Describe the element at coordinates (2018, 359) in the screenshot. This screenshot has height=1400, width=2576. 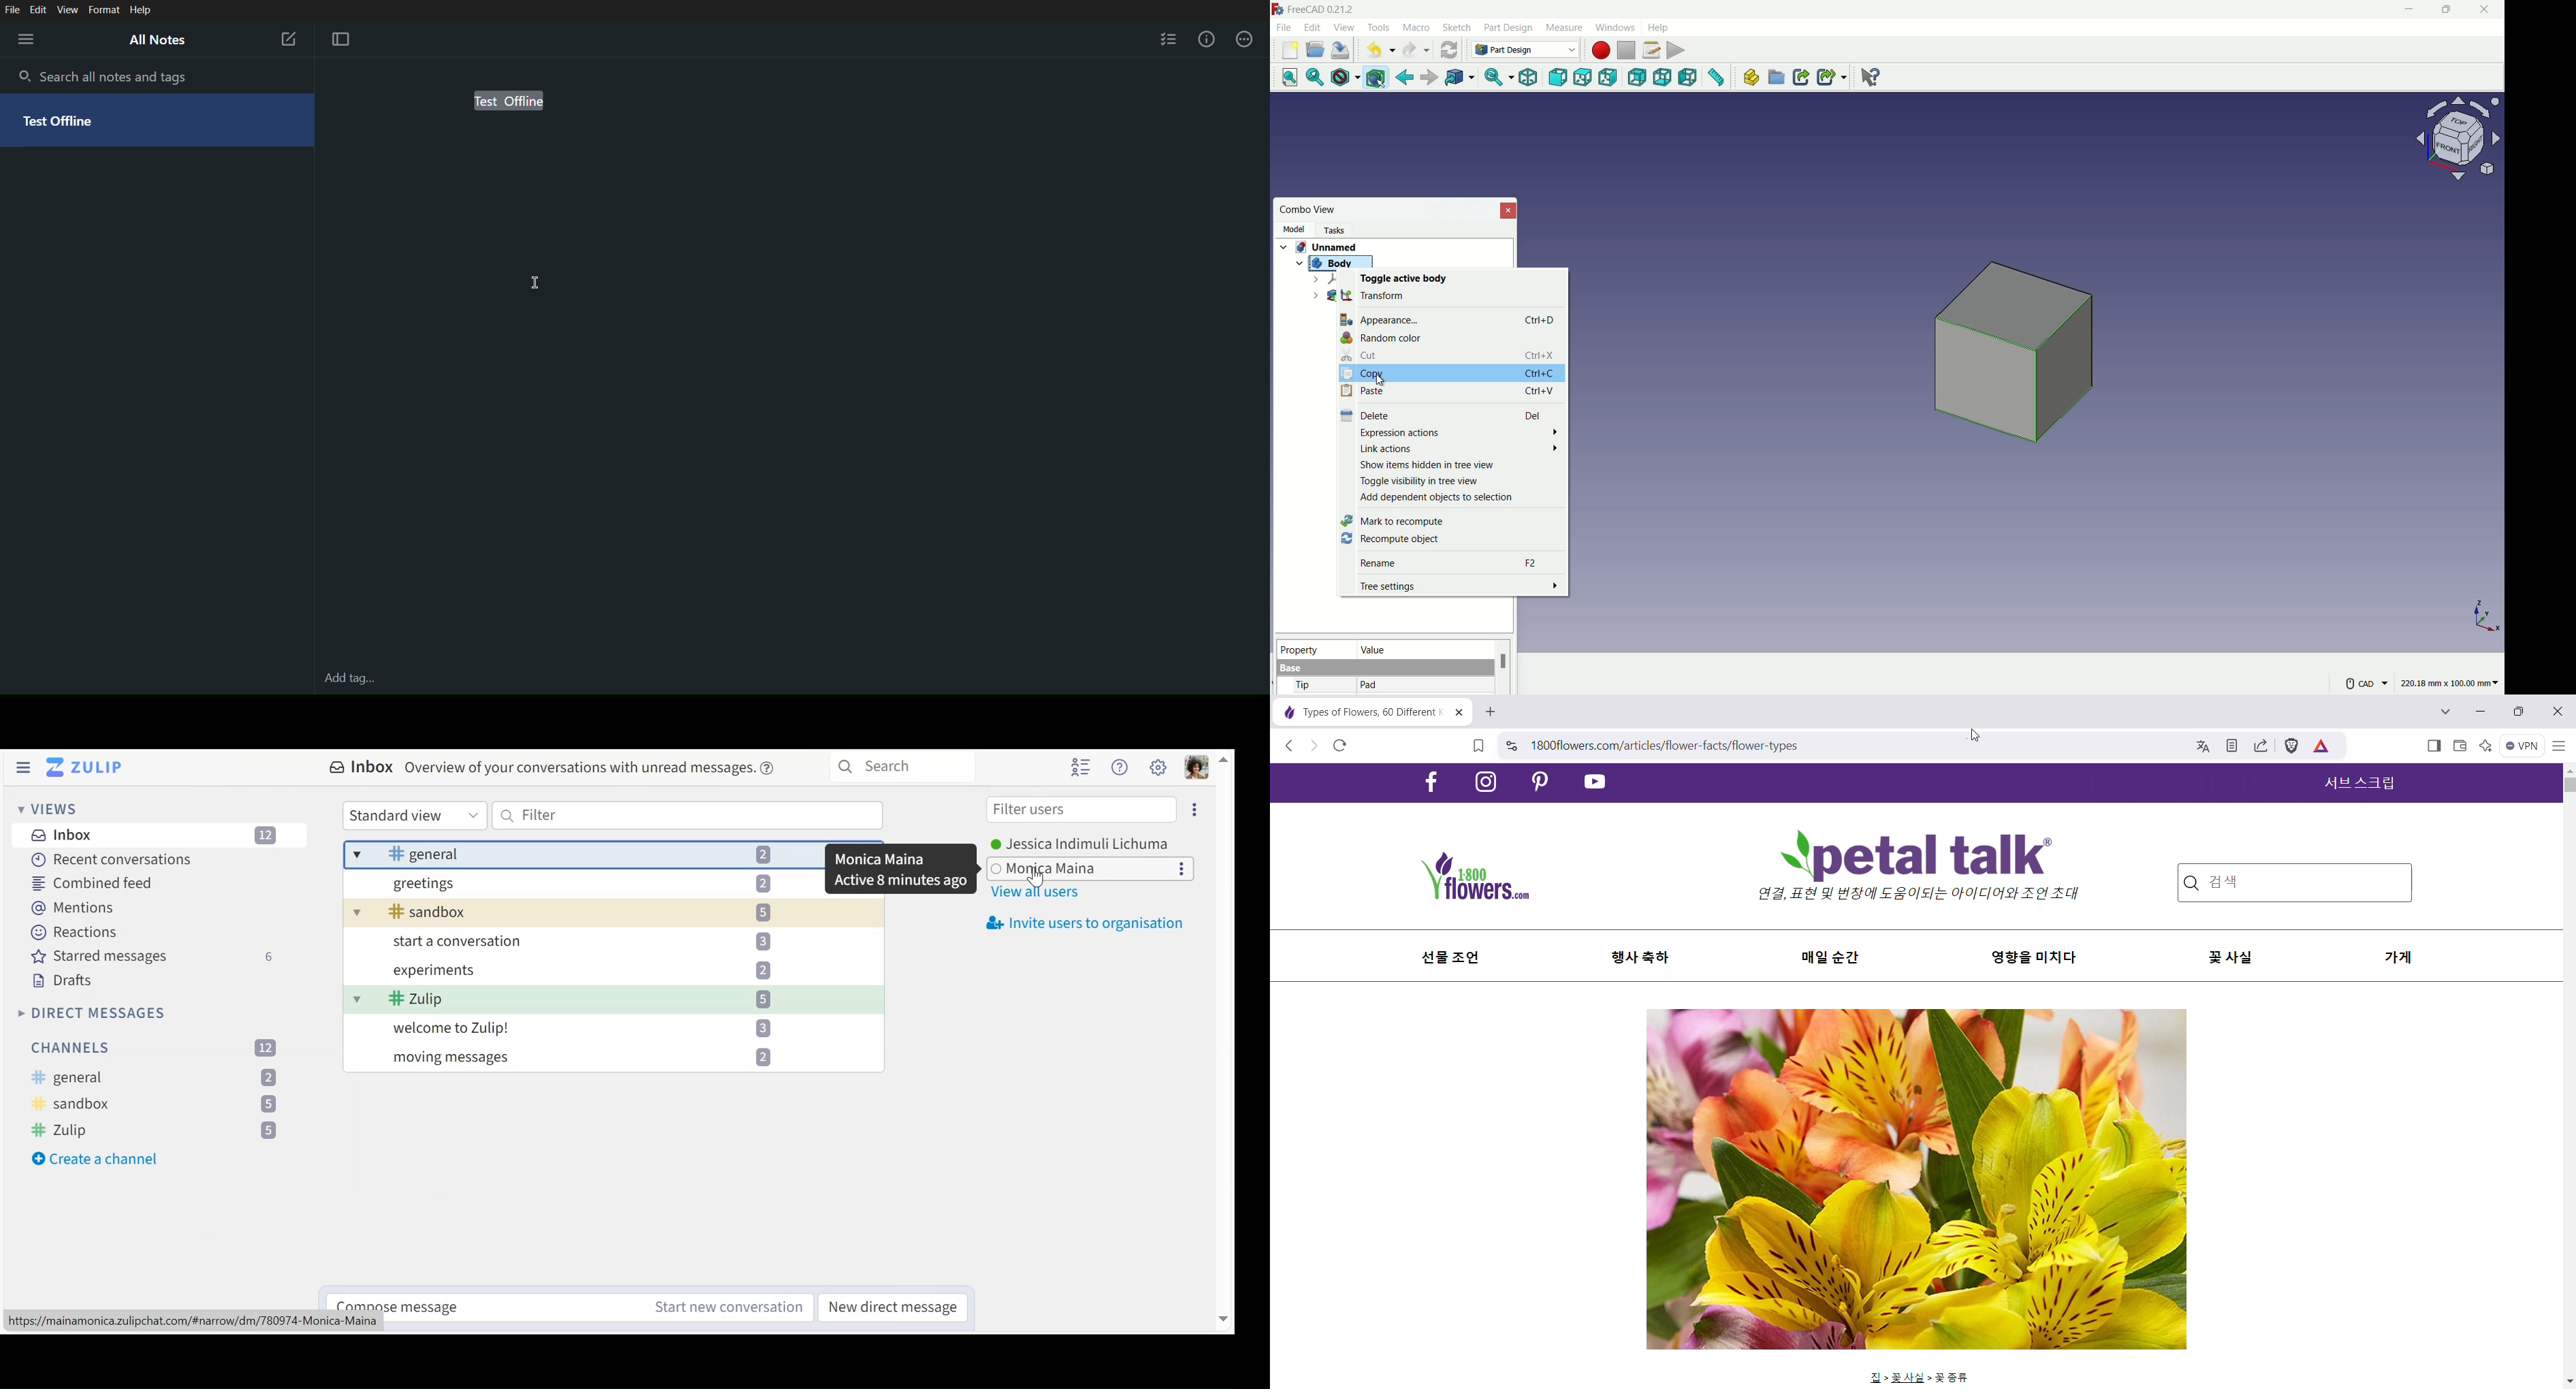
I see `cube` at that location.